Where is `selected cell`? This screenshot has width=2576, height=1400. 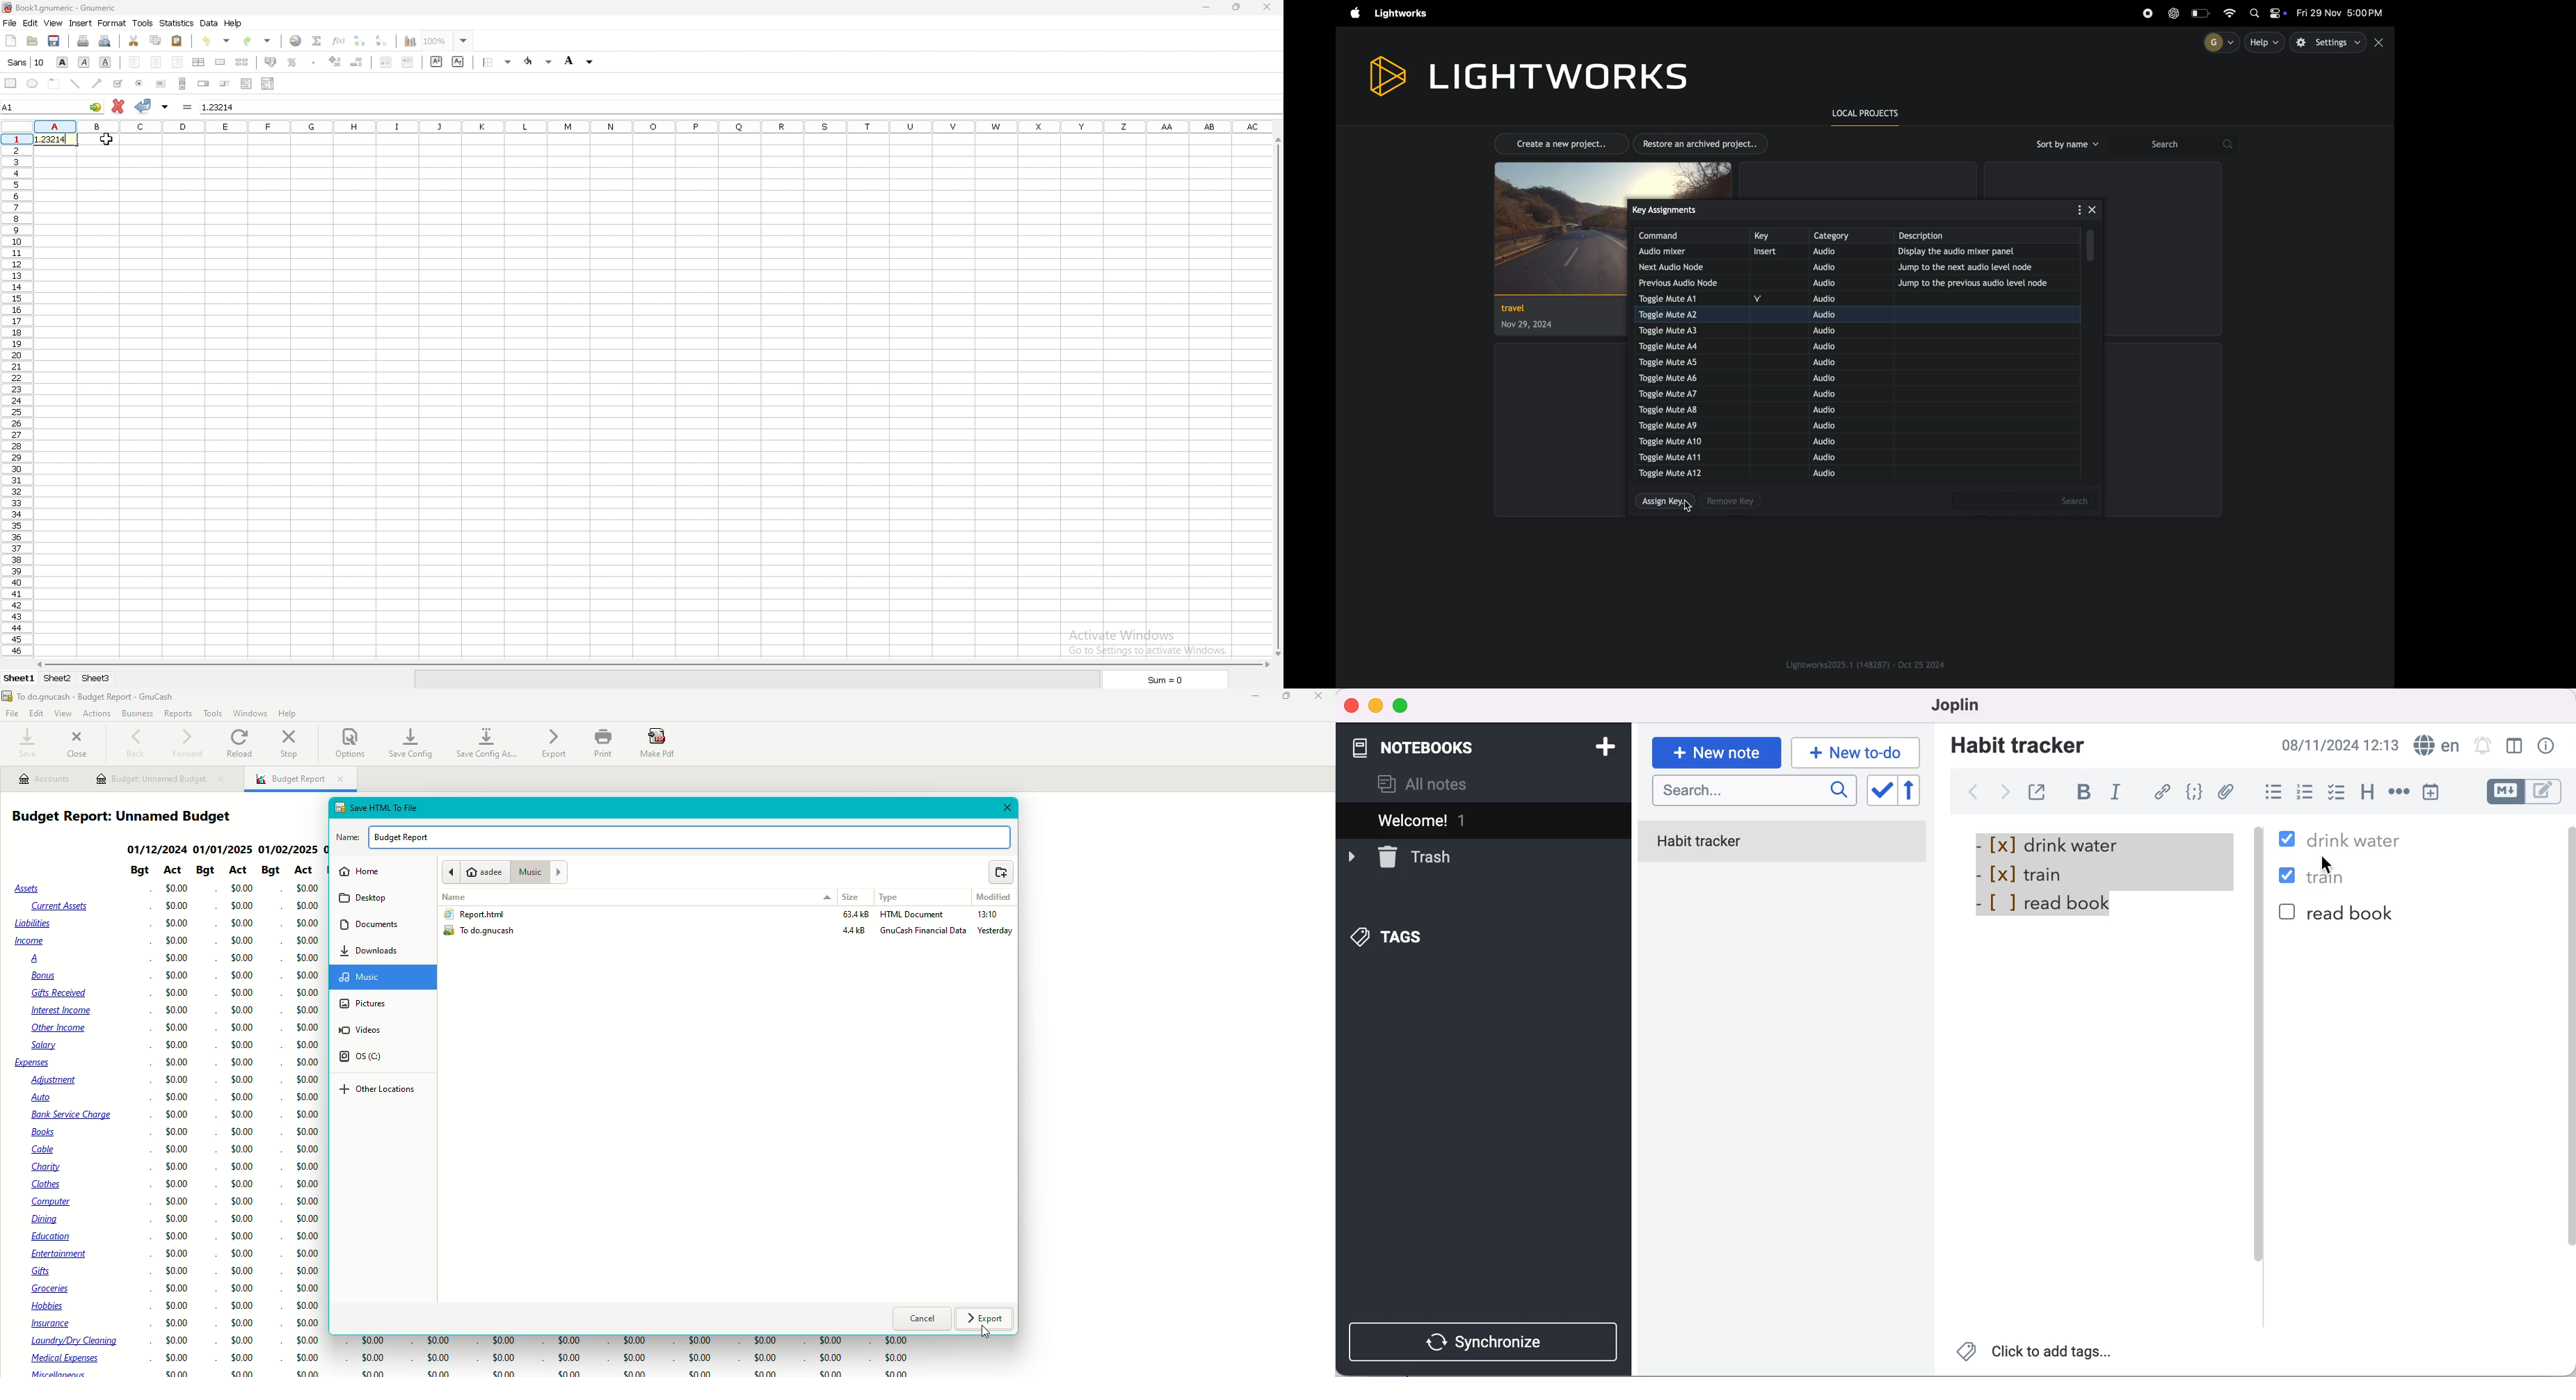
selected cell is located at coordinates (53, 106).